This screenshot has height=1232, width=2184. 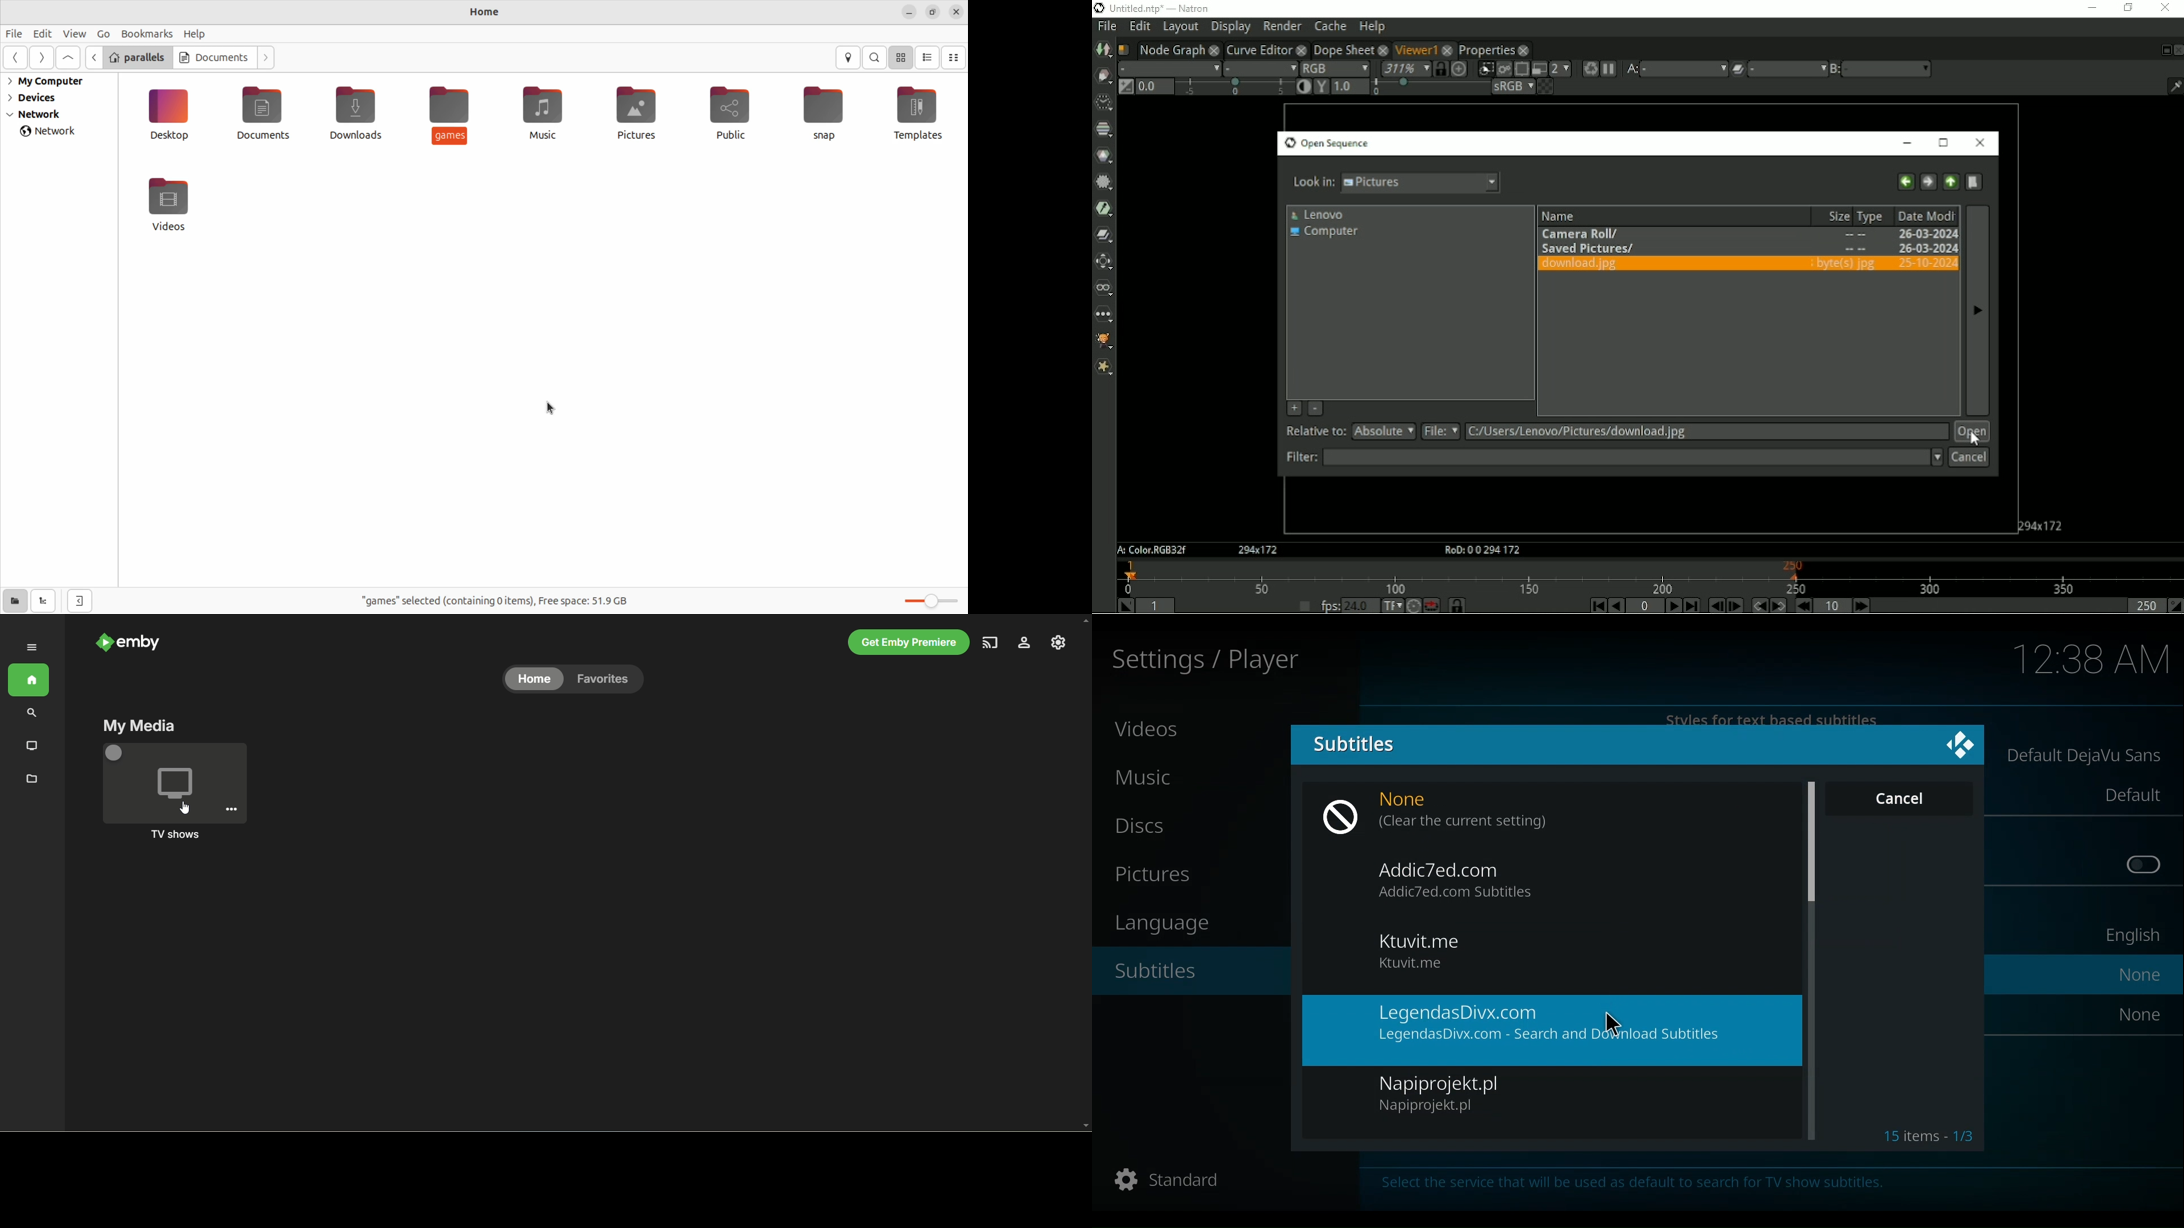 I want to click on Forces a new render of the current frame, so click(x=1589, y=68).